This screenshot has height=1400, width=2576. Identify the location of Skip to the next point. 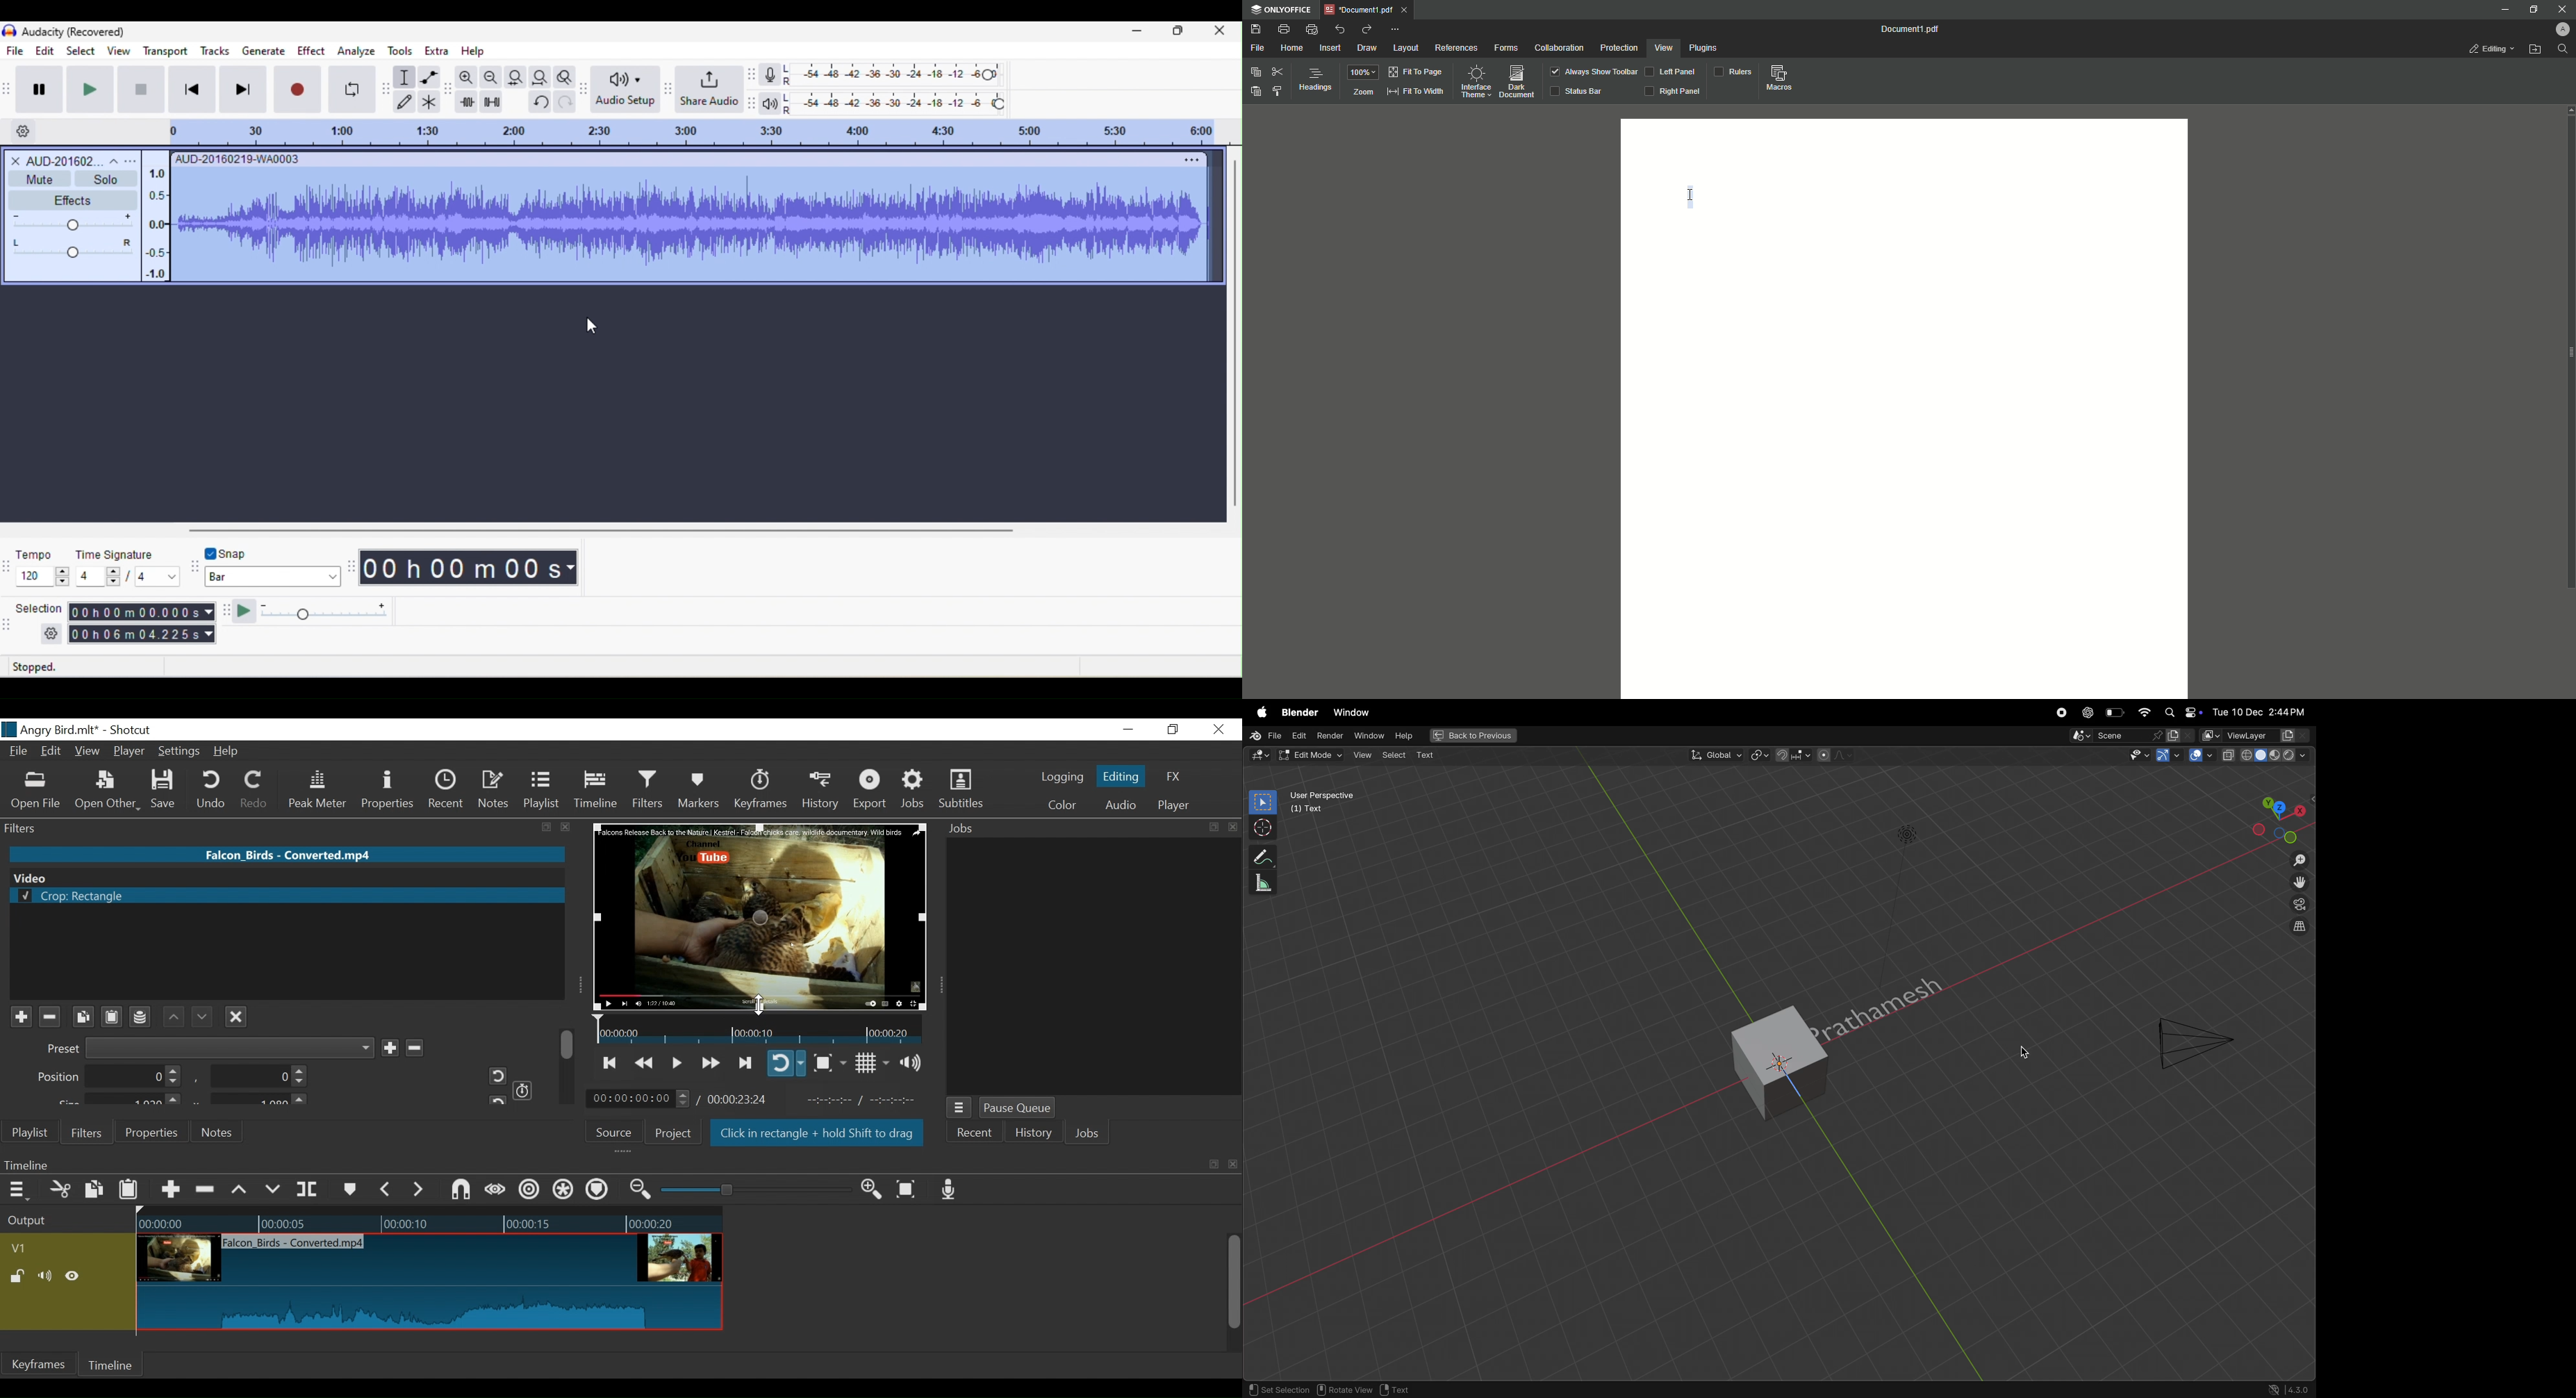
(746, 1063).